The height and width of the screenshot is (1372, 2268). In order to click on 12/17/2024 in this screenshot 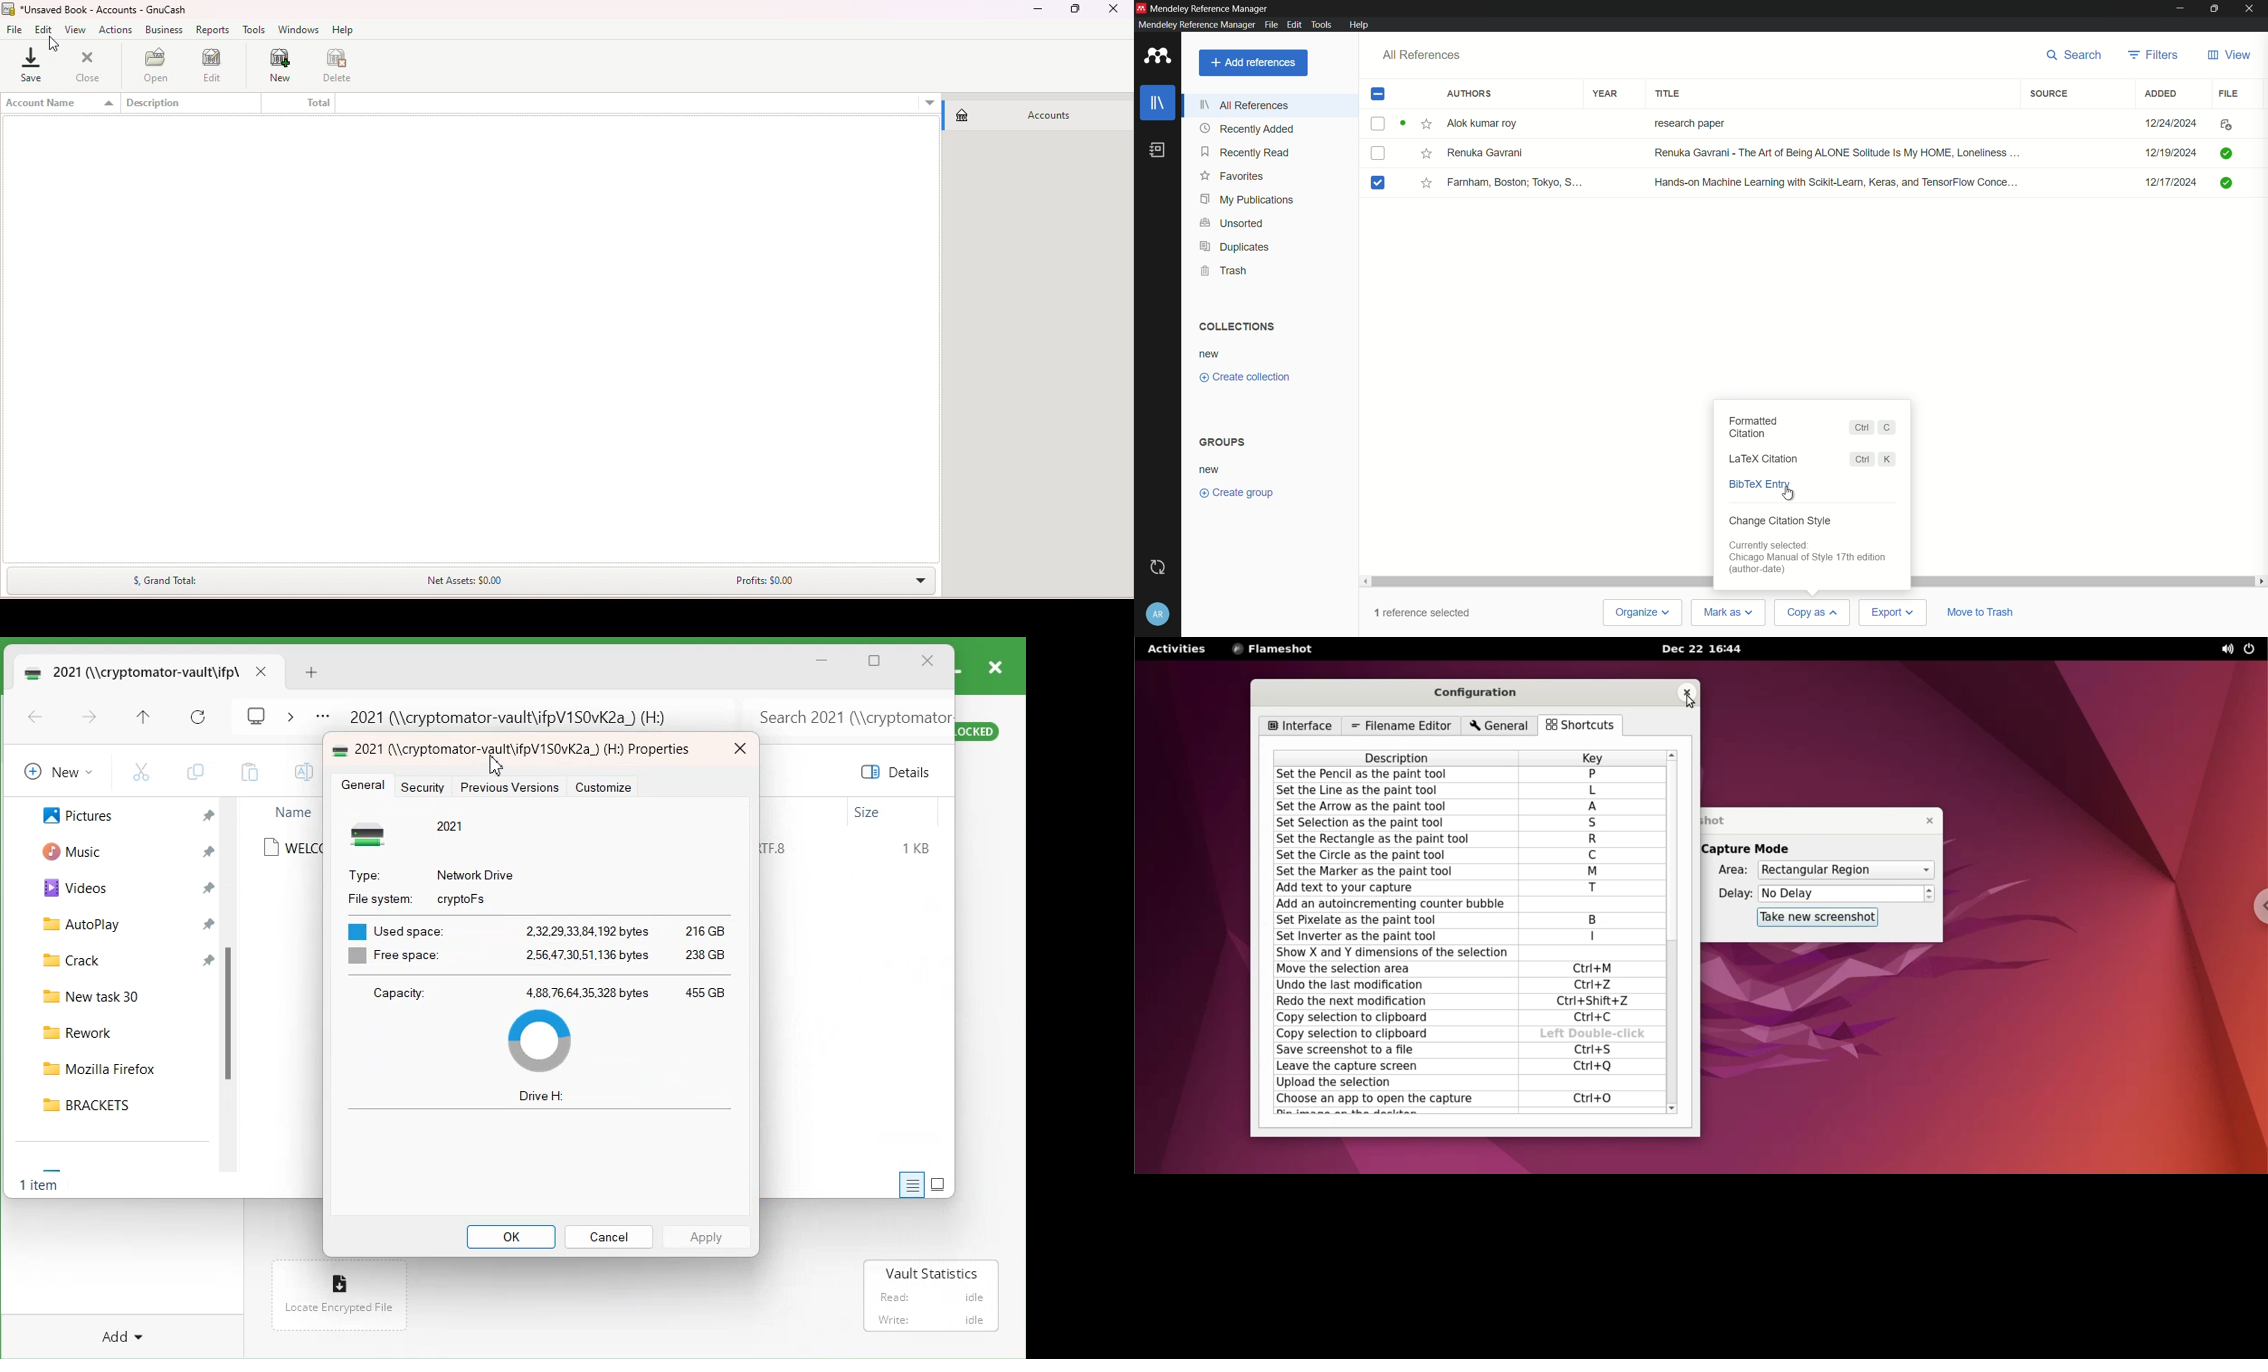, I will do `click(2164, 183)`.